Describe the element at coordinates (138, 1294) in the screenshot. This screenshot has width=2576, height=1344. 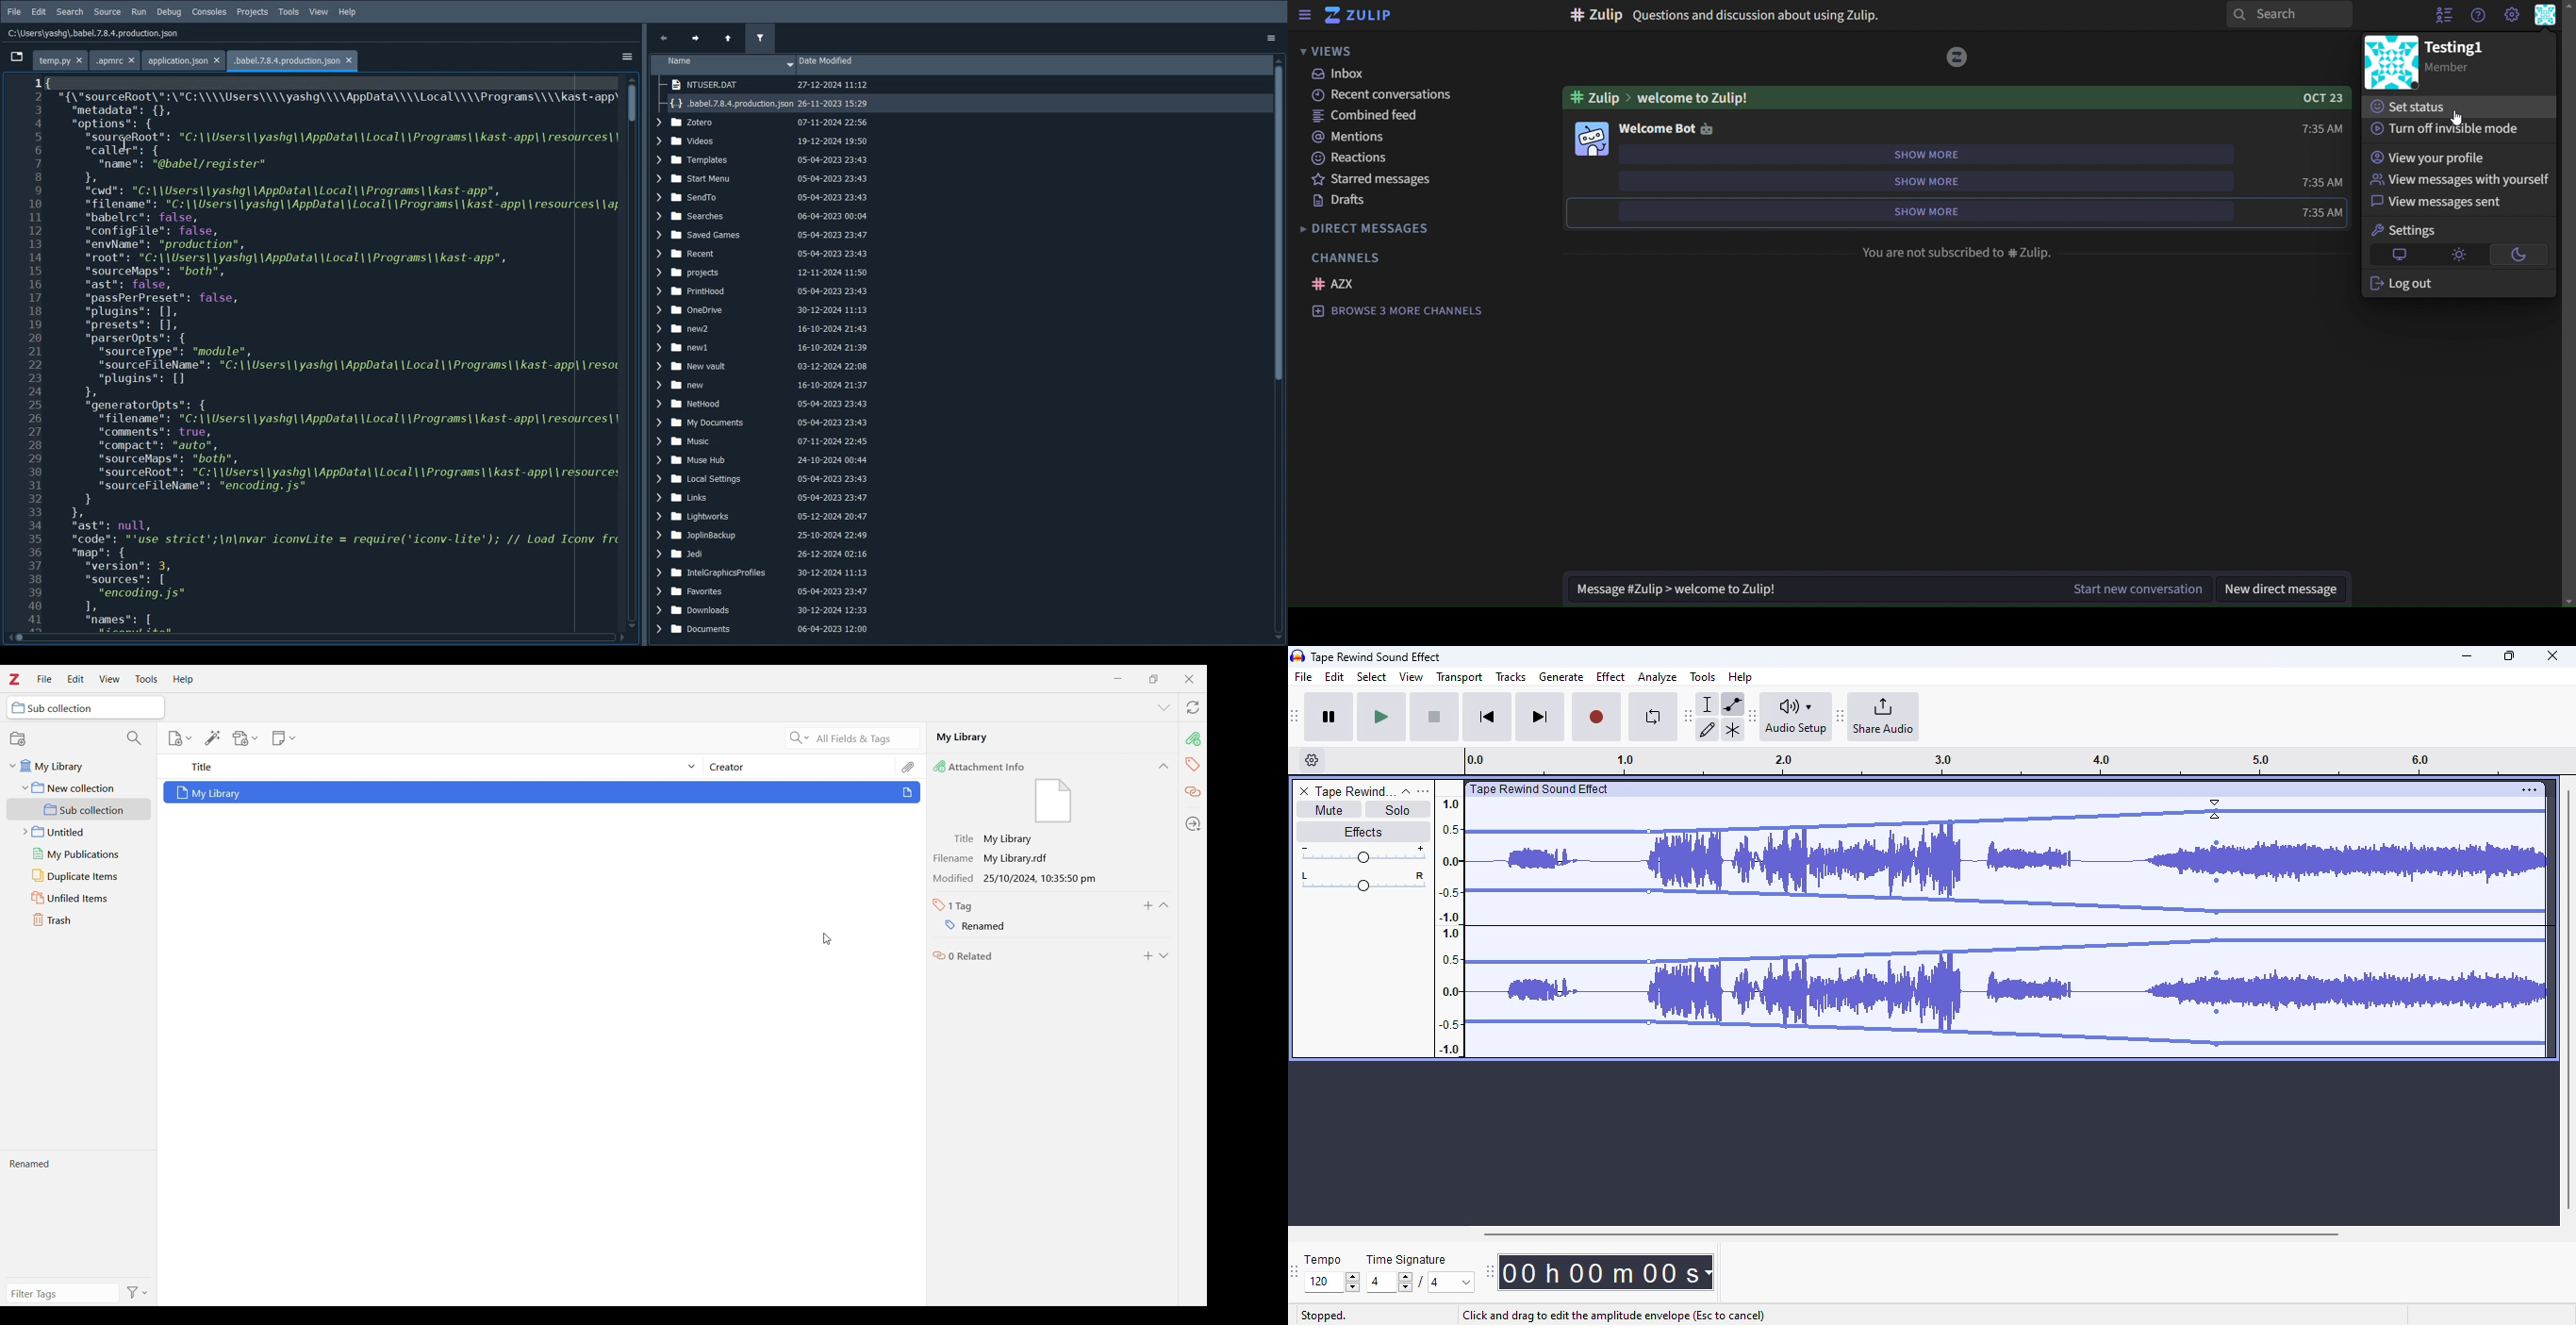
I see `Filter options` at that location.